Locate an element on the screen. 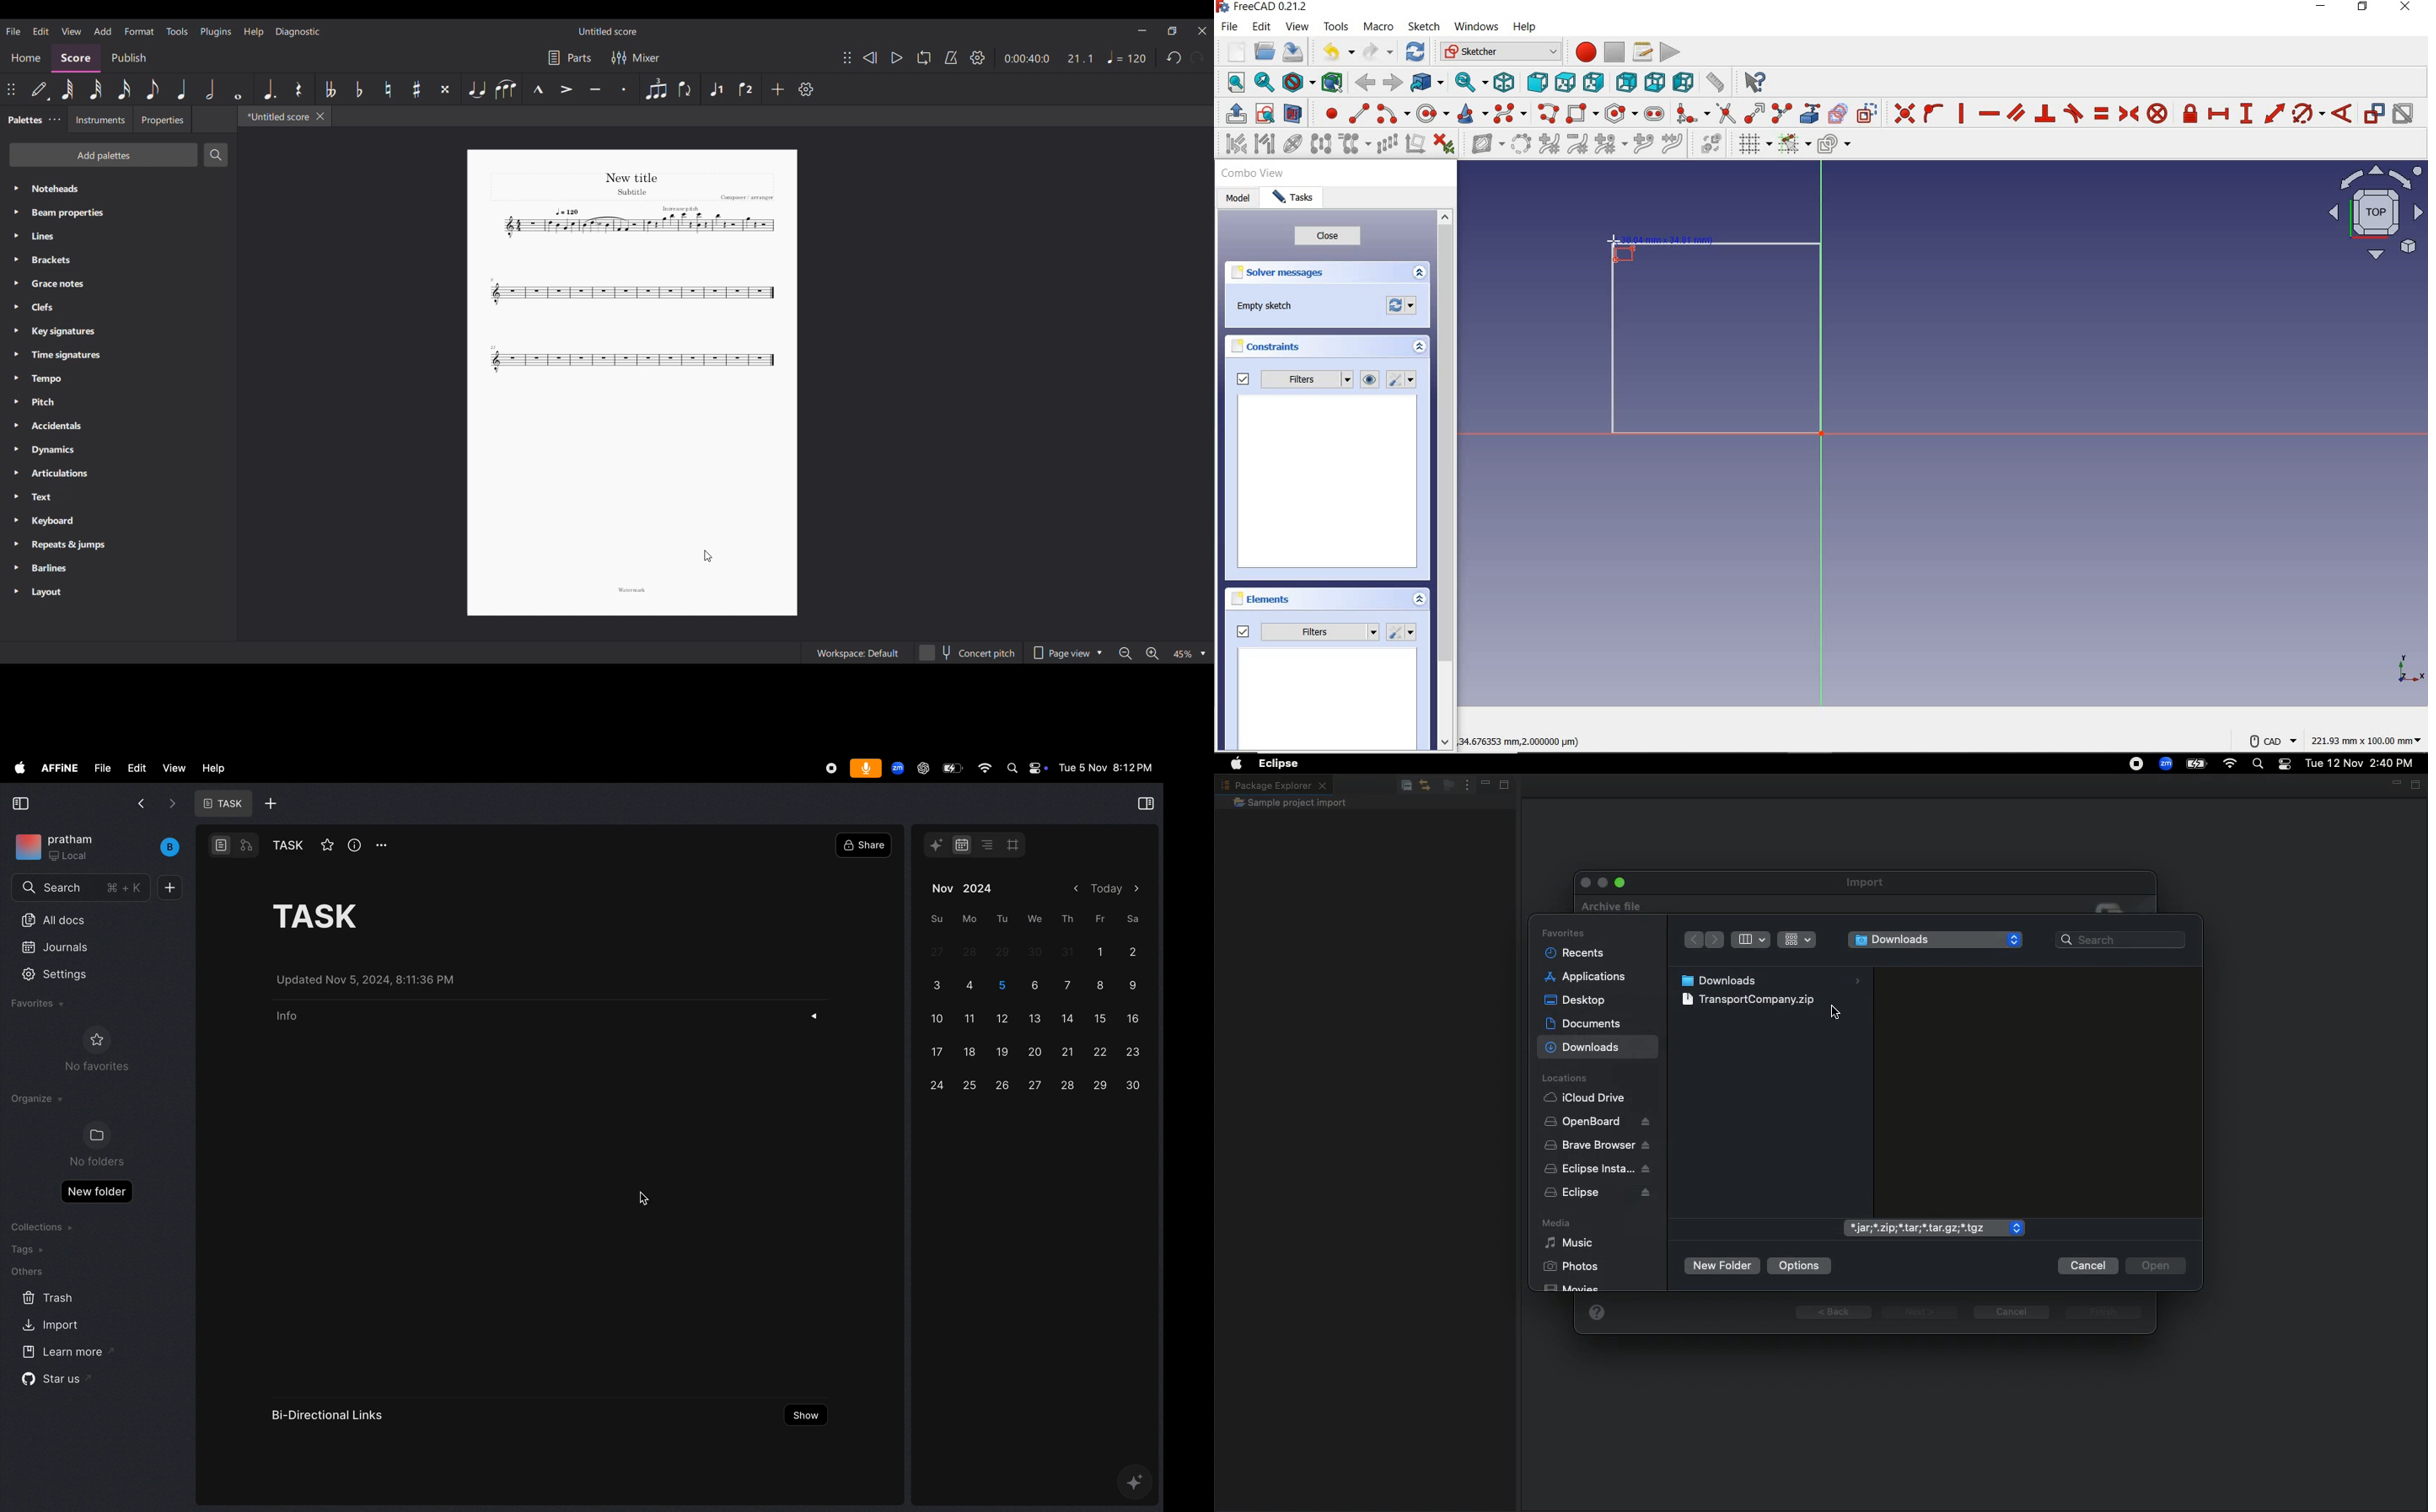  fit selection is located at coordinates (1265, 84).